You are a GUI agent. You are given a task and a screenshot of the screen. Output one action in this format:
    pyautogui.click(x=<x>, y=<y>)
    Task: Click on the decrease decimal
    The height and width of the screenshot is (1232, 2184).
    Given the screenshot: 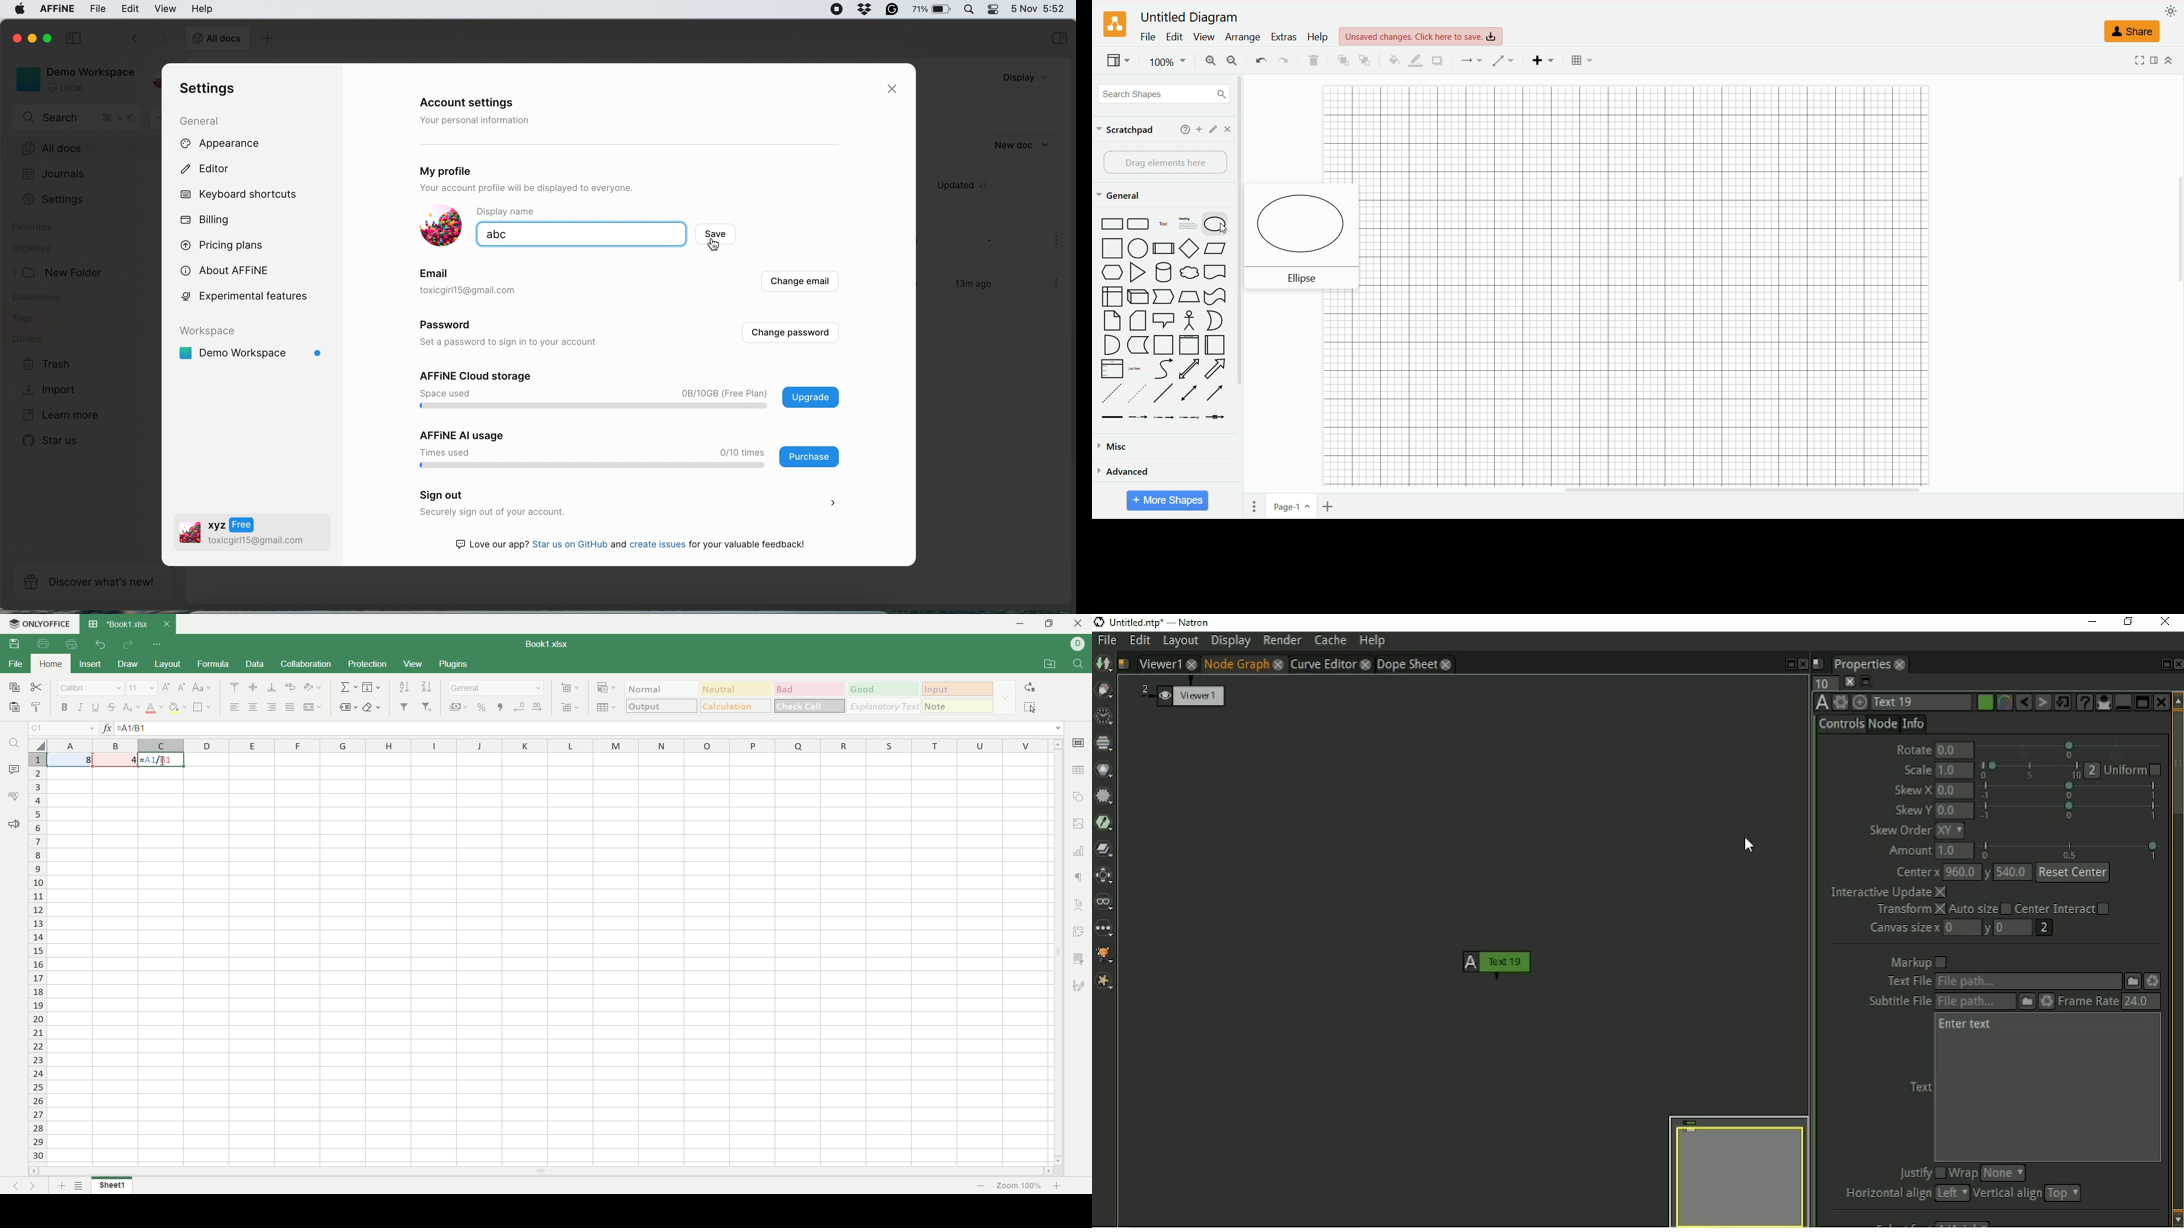 What is the action you would take?
    pyautogui.click(x=519, y=707)
    